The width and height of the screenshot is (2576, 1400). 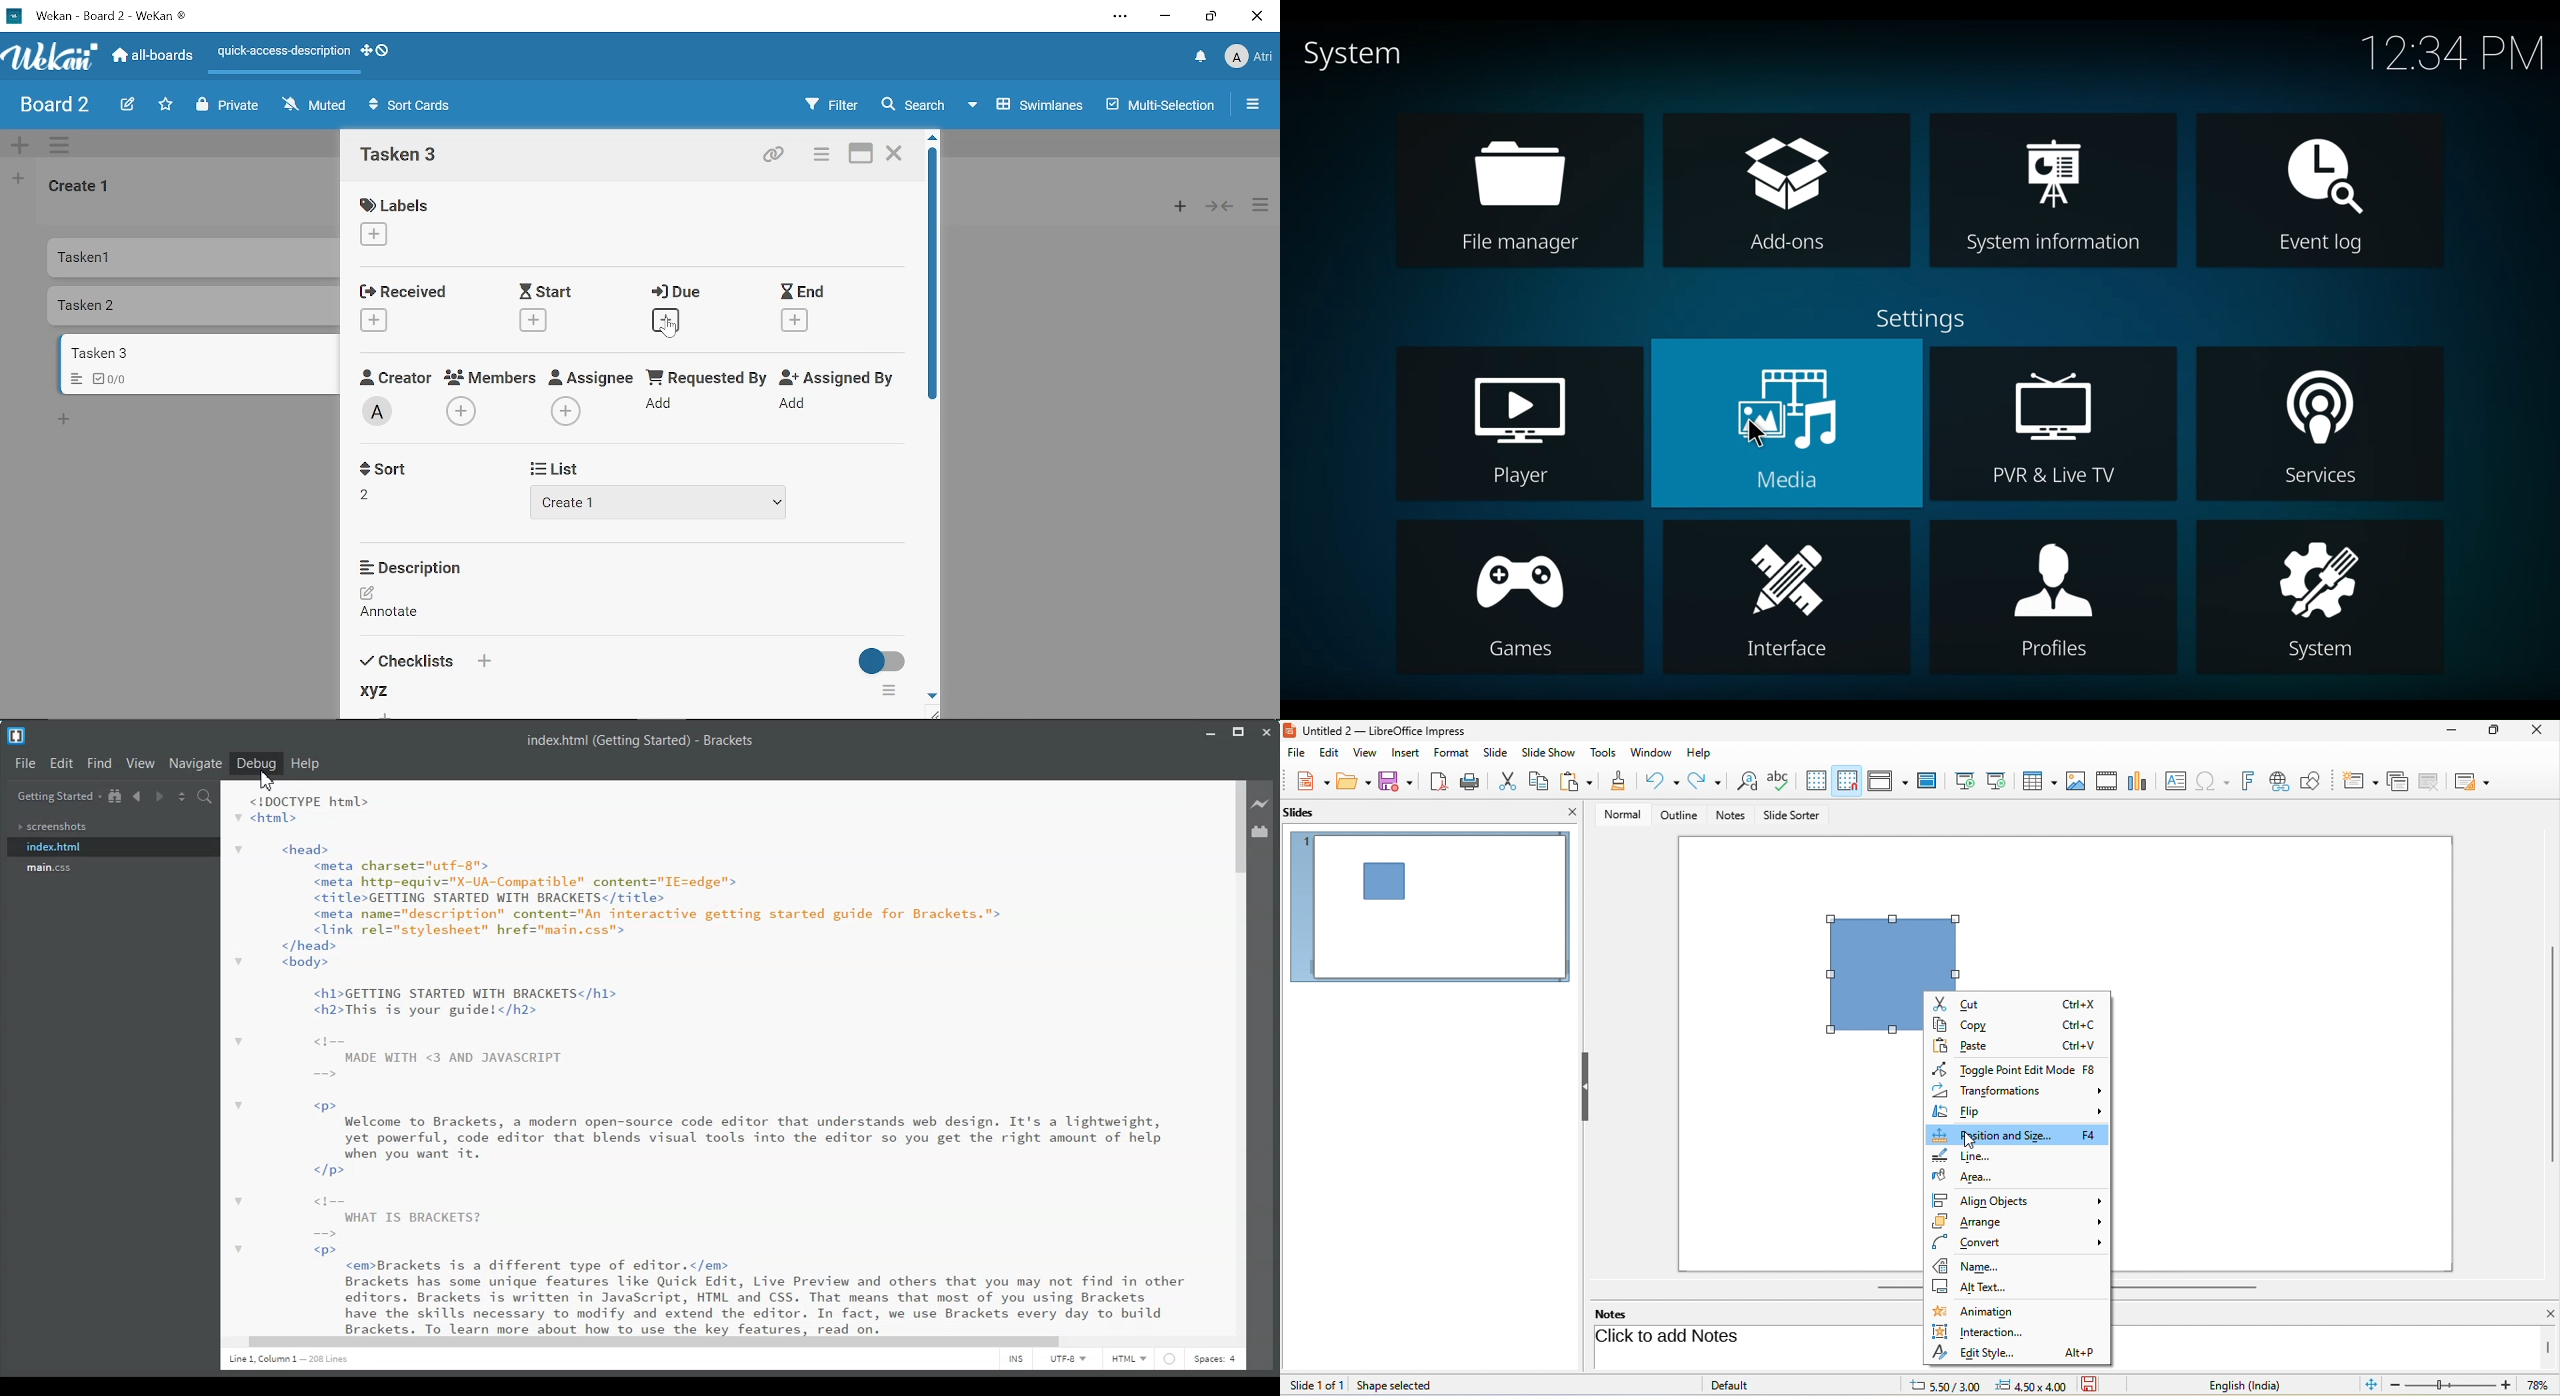 I want to click on close, so click(x=1572, y=812).